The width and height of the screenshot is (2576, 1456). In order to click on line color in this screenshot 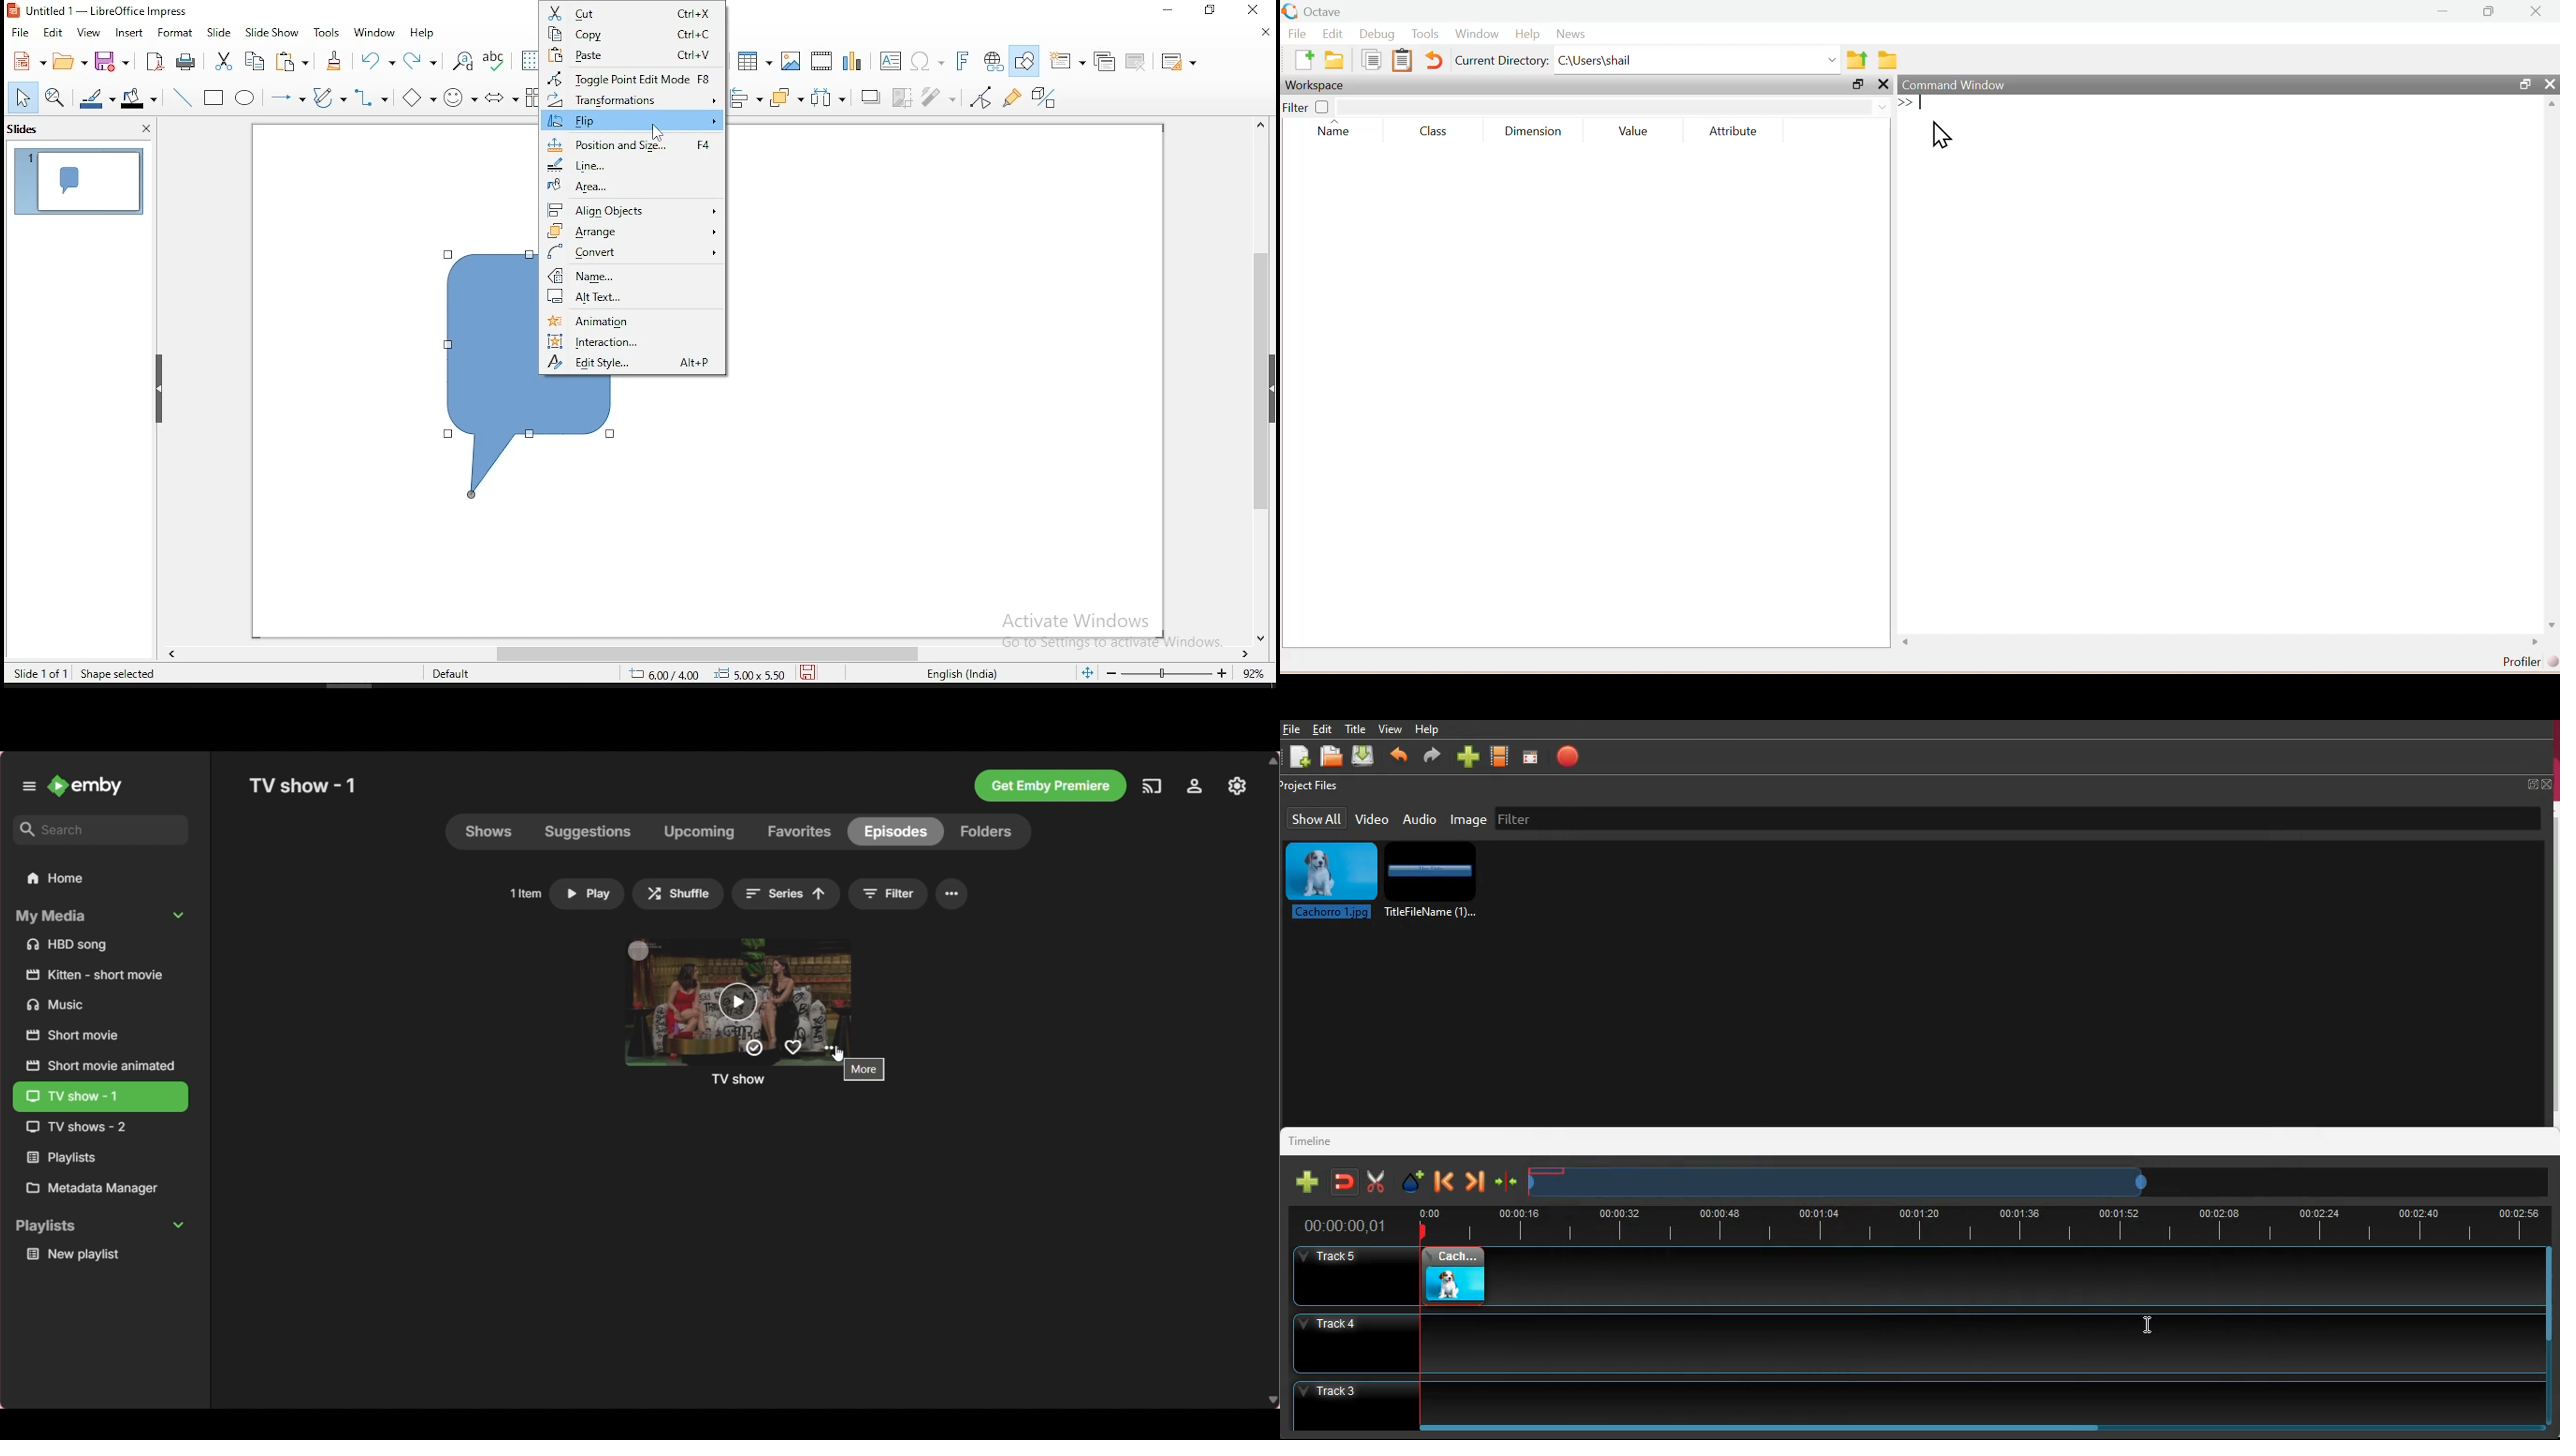, I will do `click(95, 98)`.